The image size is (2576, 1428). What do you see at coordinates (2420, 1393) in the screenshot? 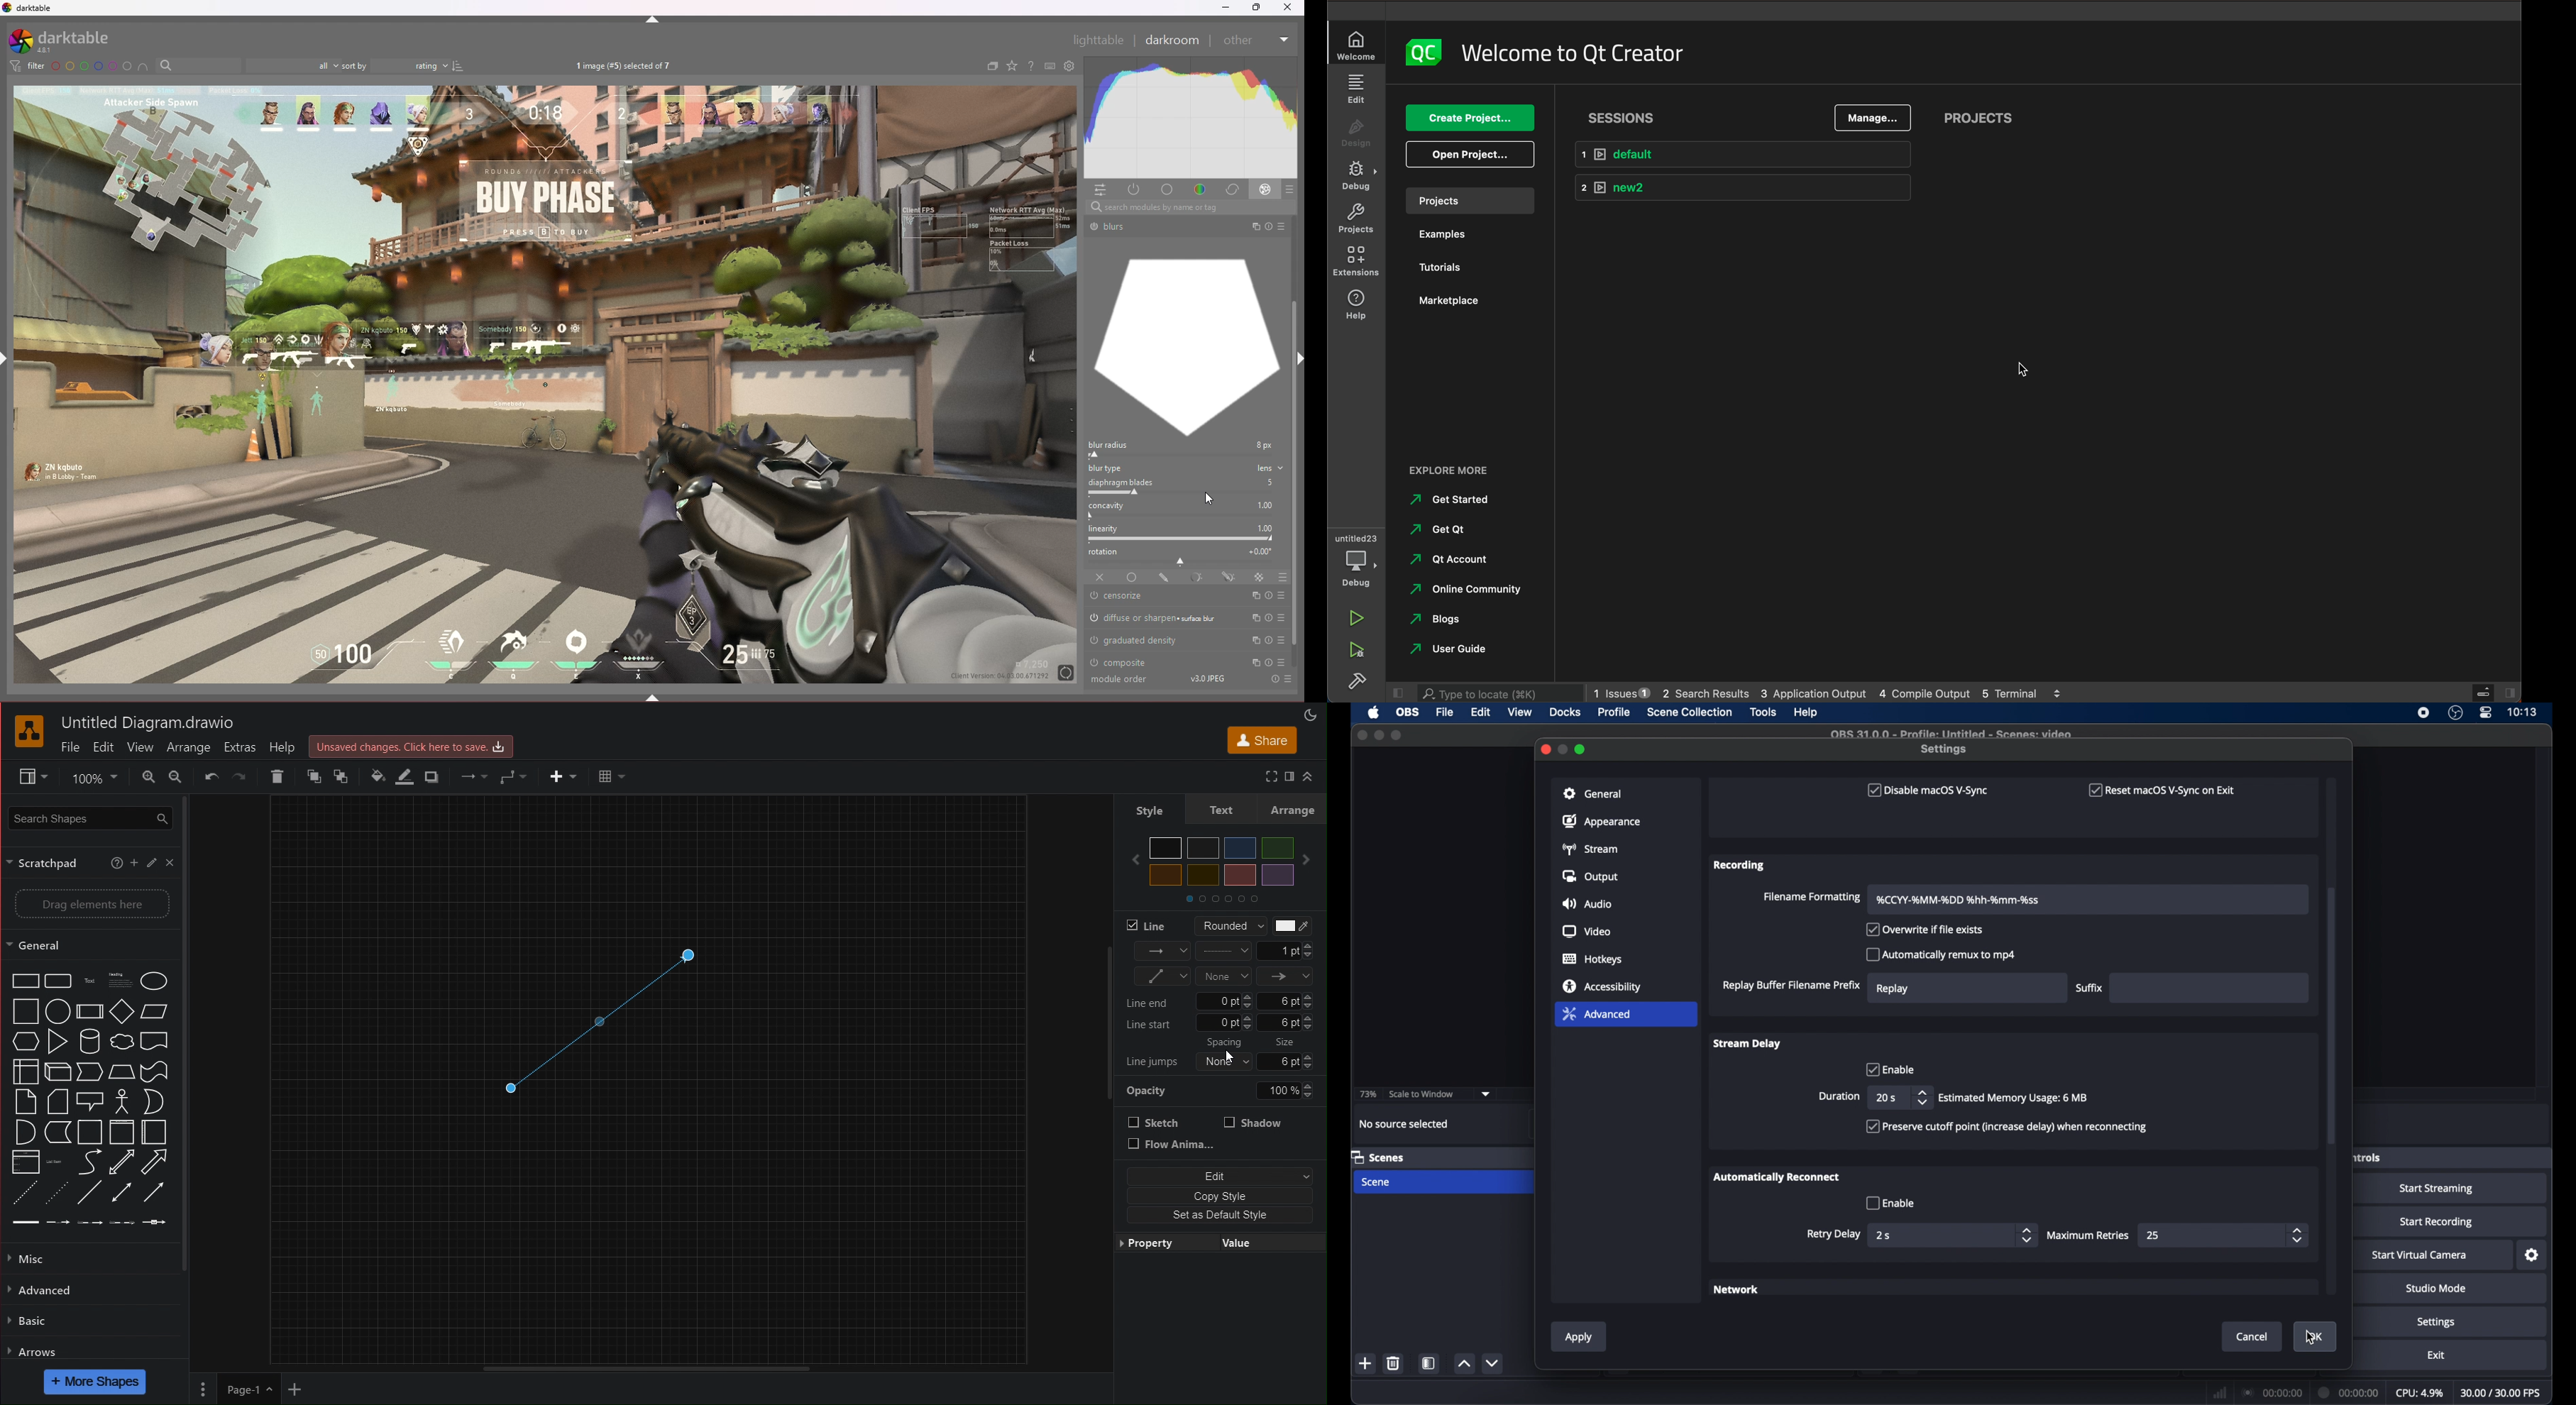
I see `cpu` at bounding box center [2420, 1393].